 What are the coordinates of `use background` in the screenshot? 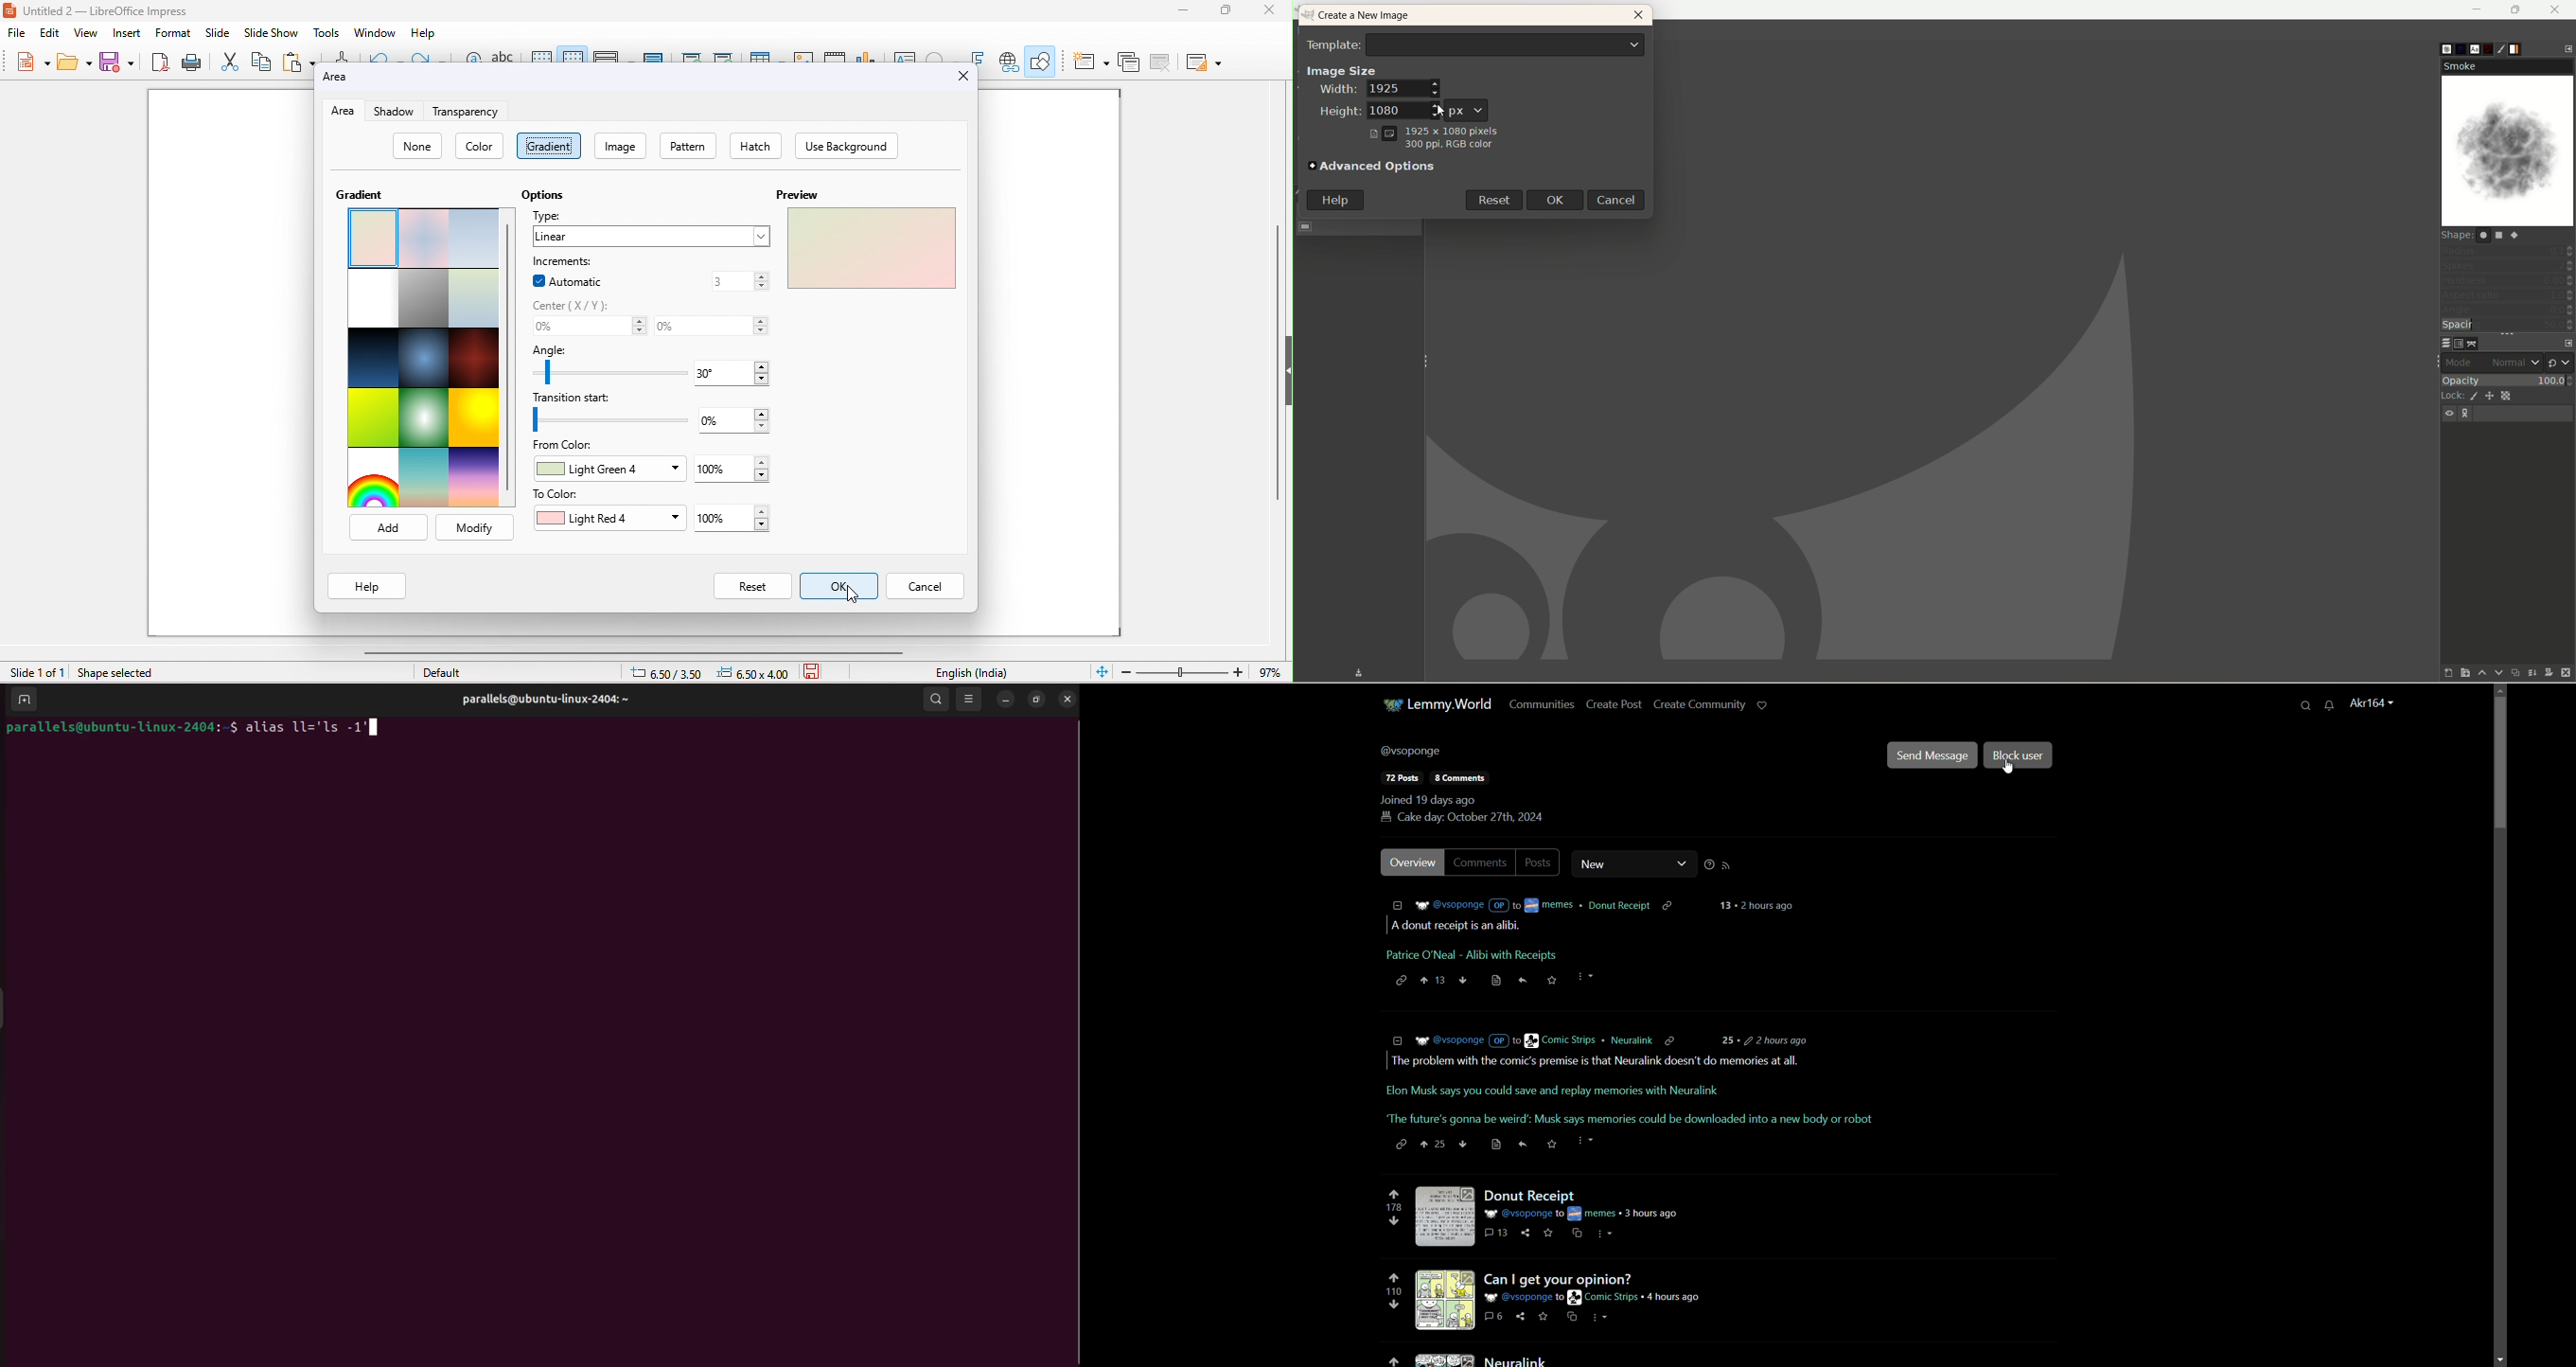 It's located at (846, 146).